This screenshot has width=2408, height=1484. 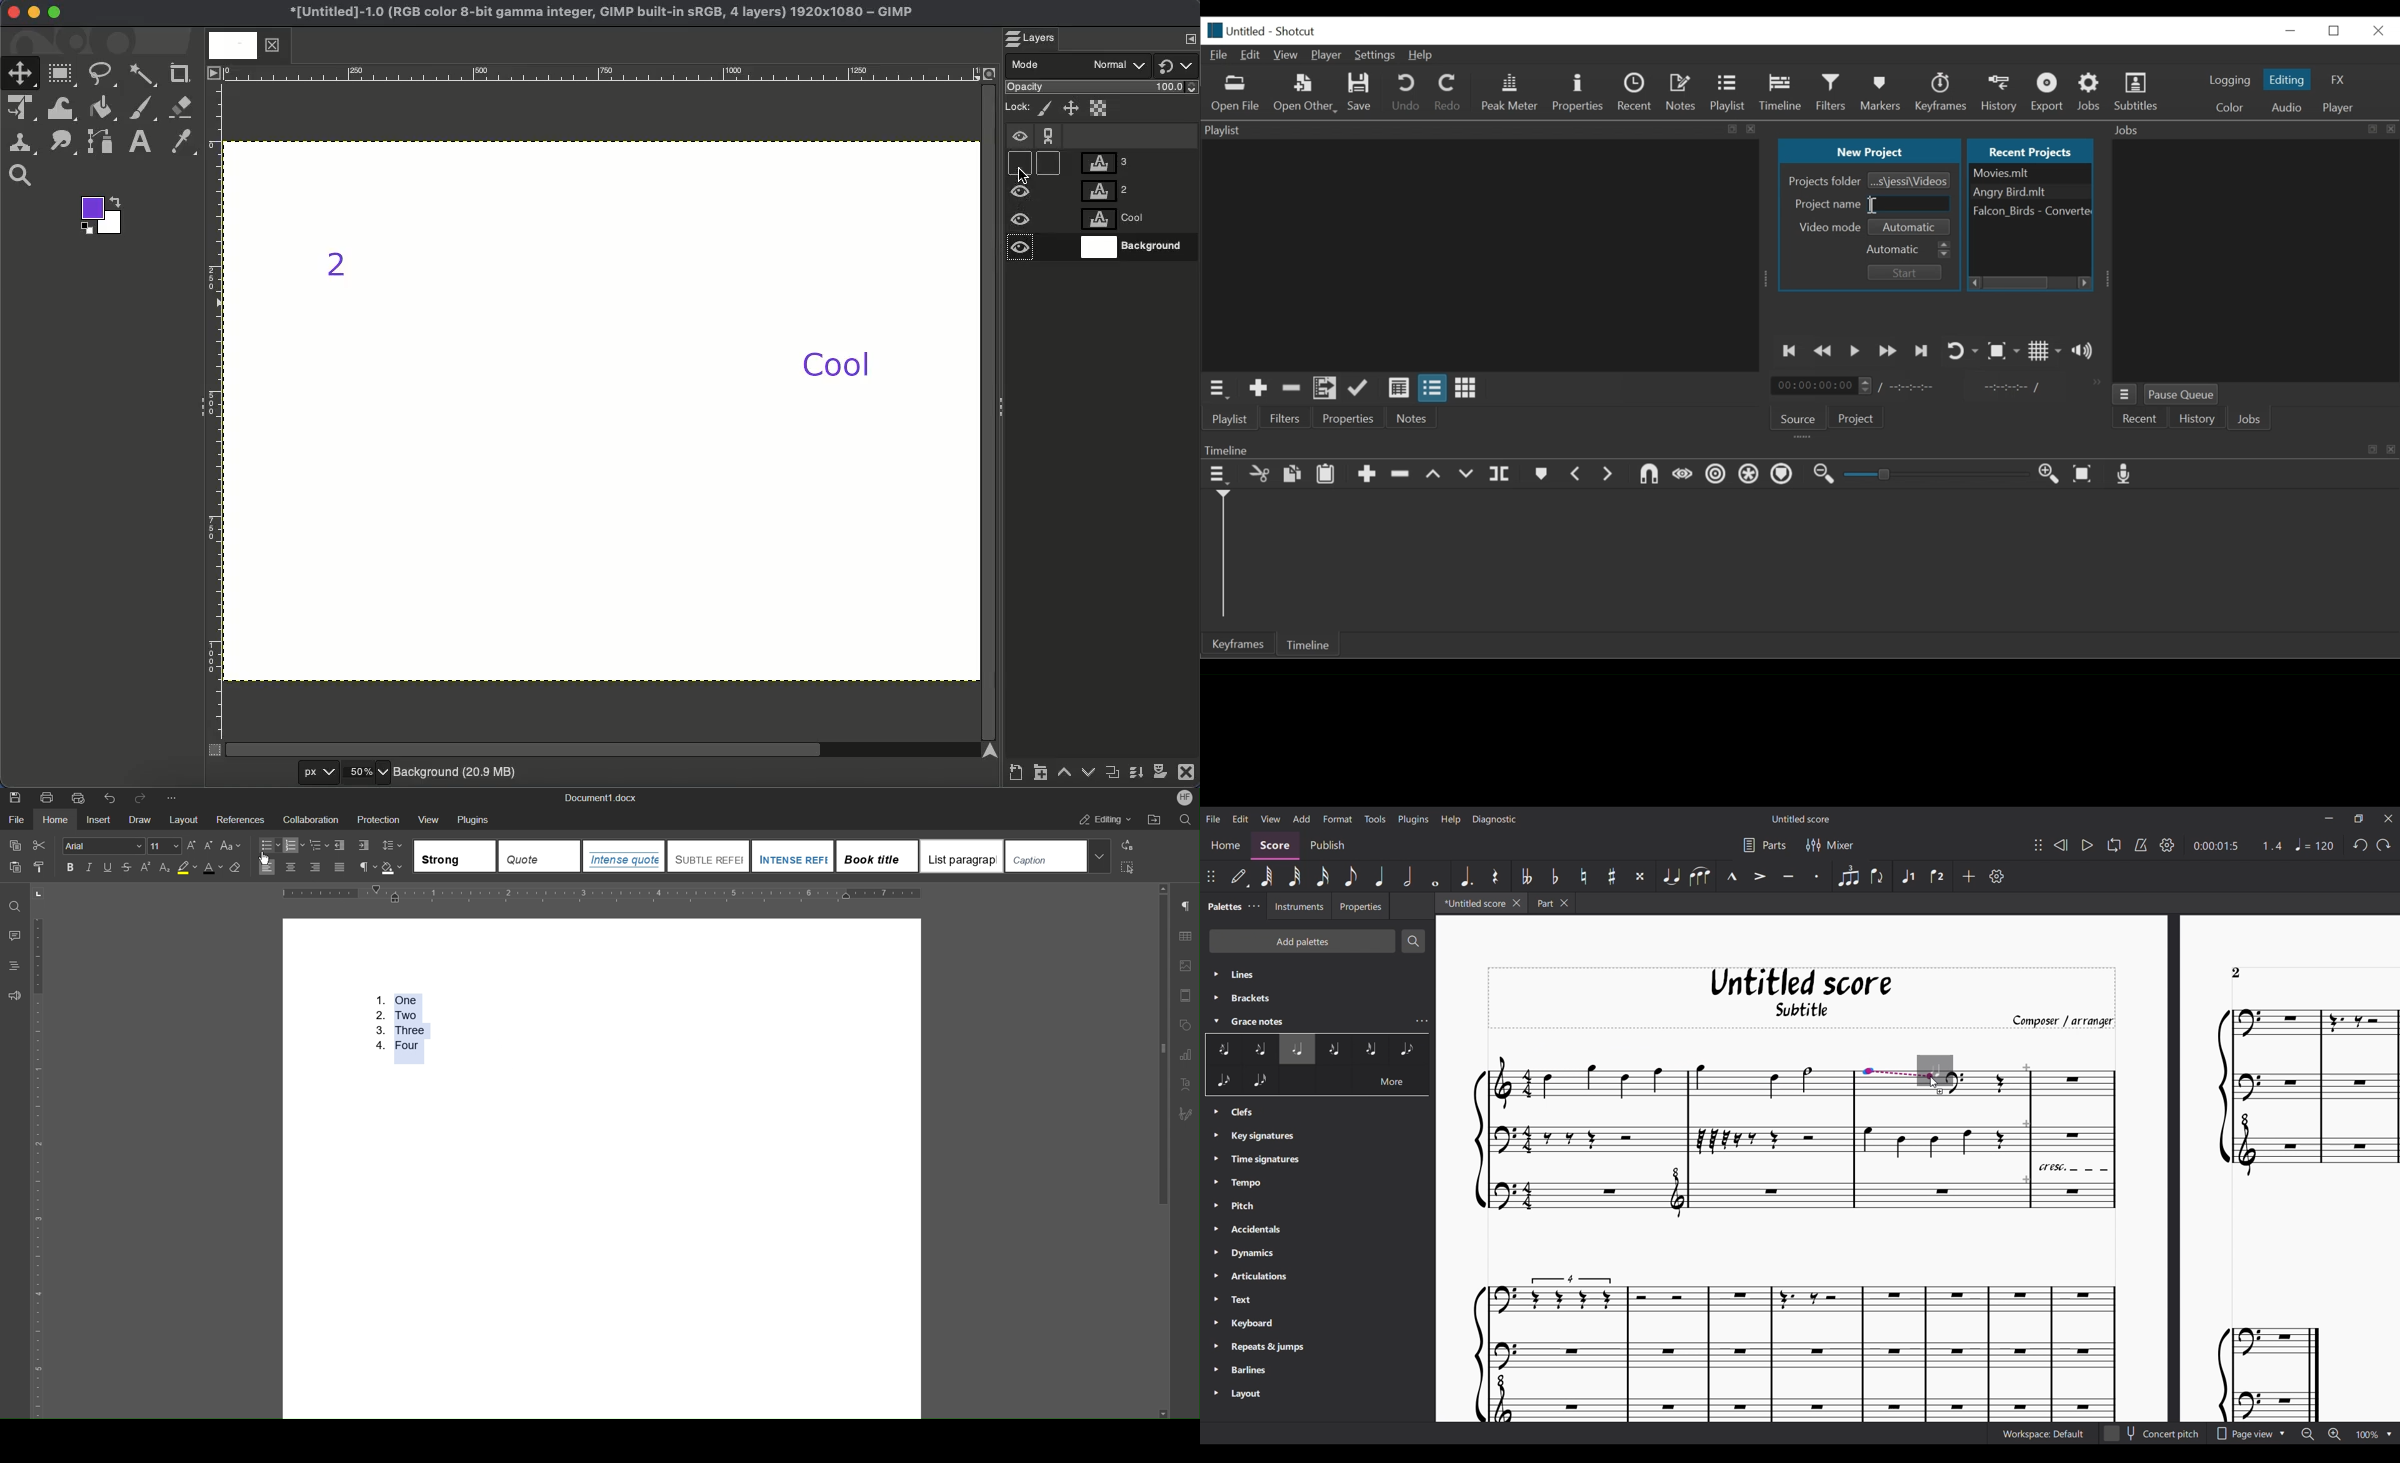 I want to click on Overwrite, so click(x=1466, y=474).